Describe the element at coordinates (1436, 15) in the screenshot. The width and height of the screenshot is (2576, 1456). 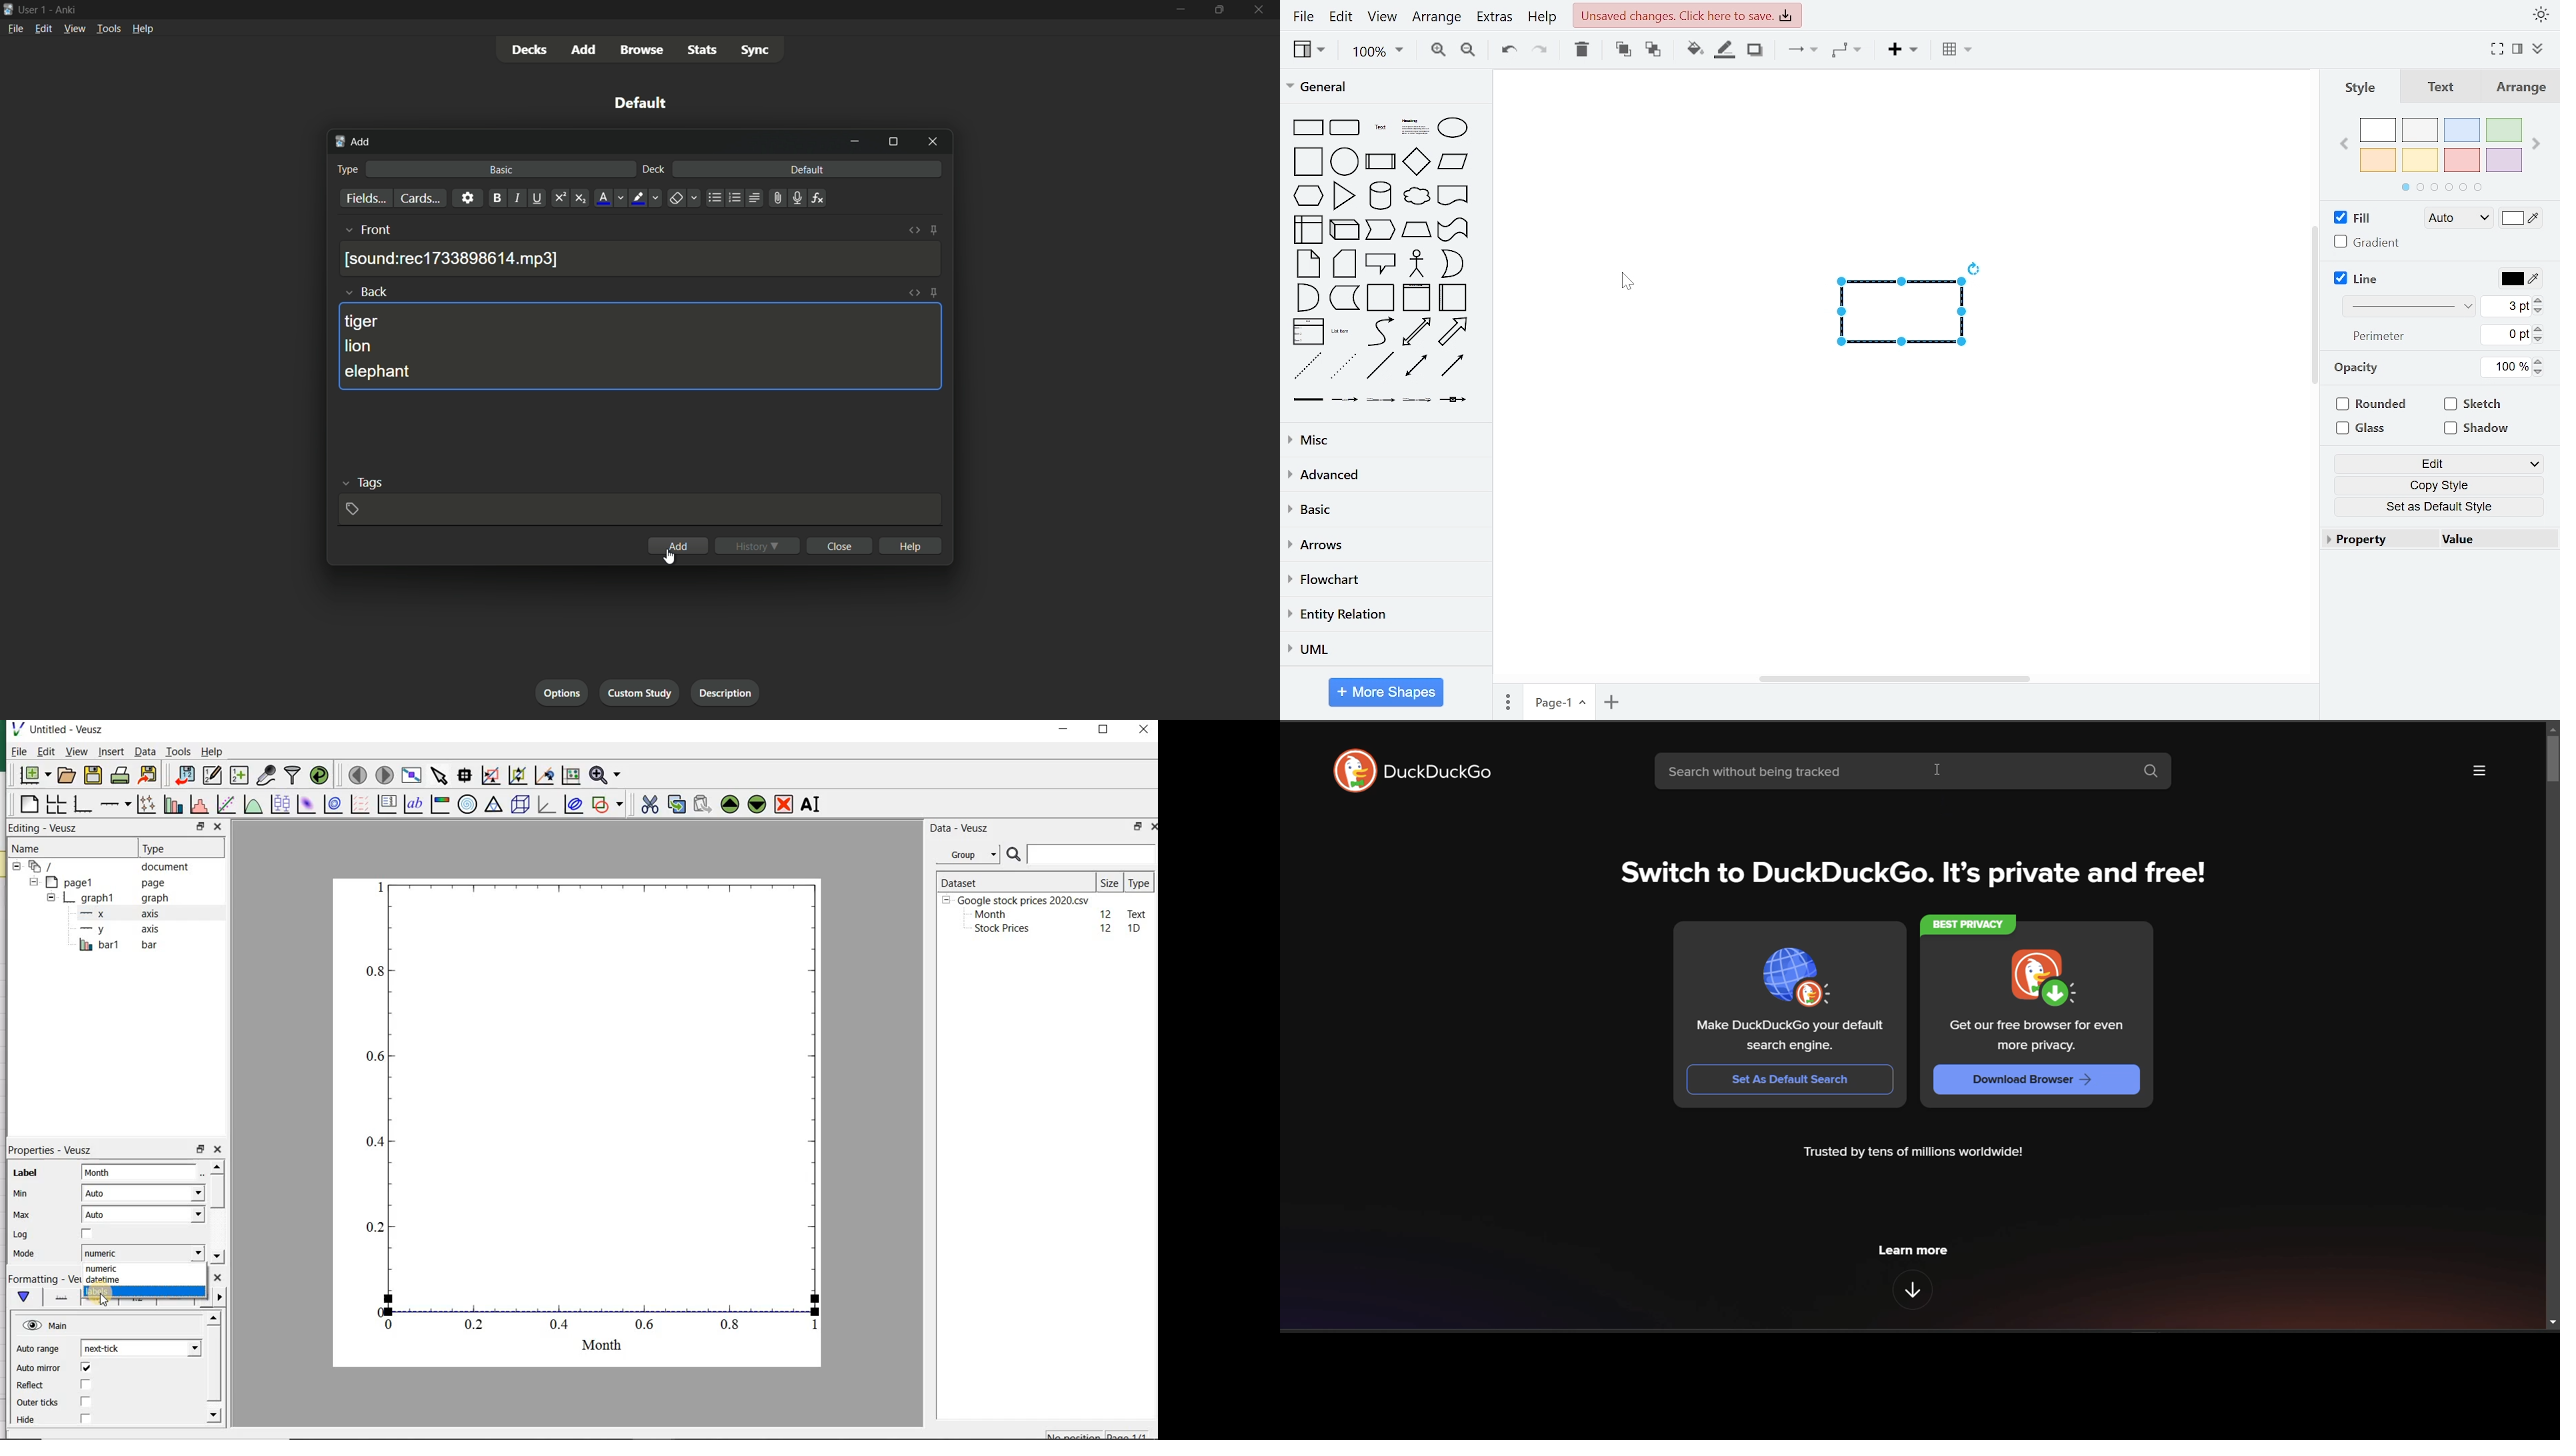
I see `arrange` at that location.